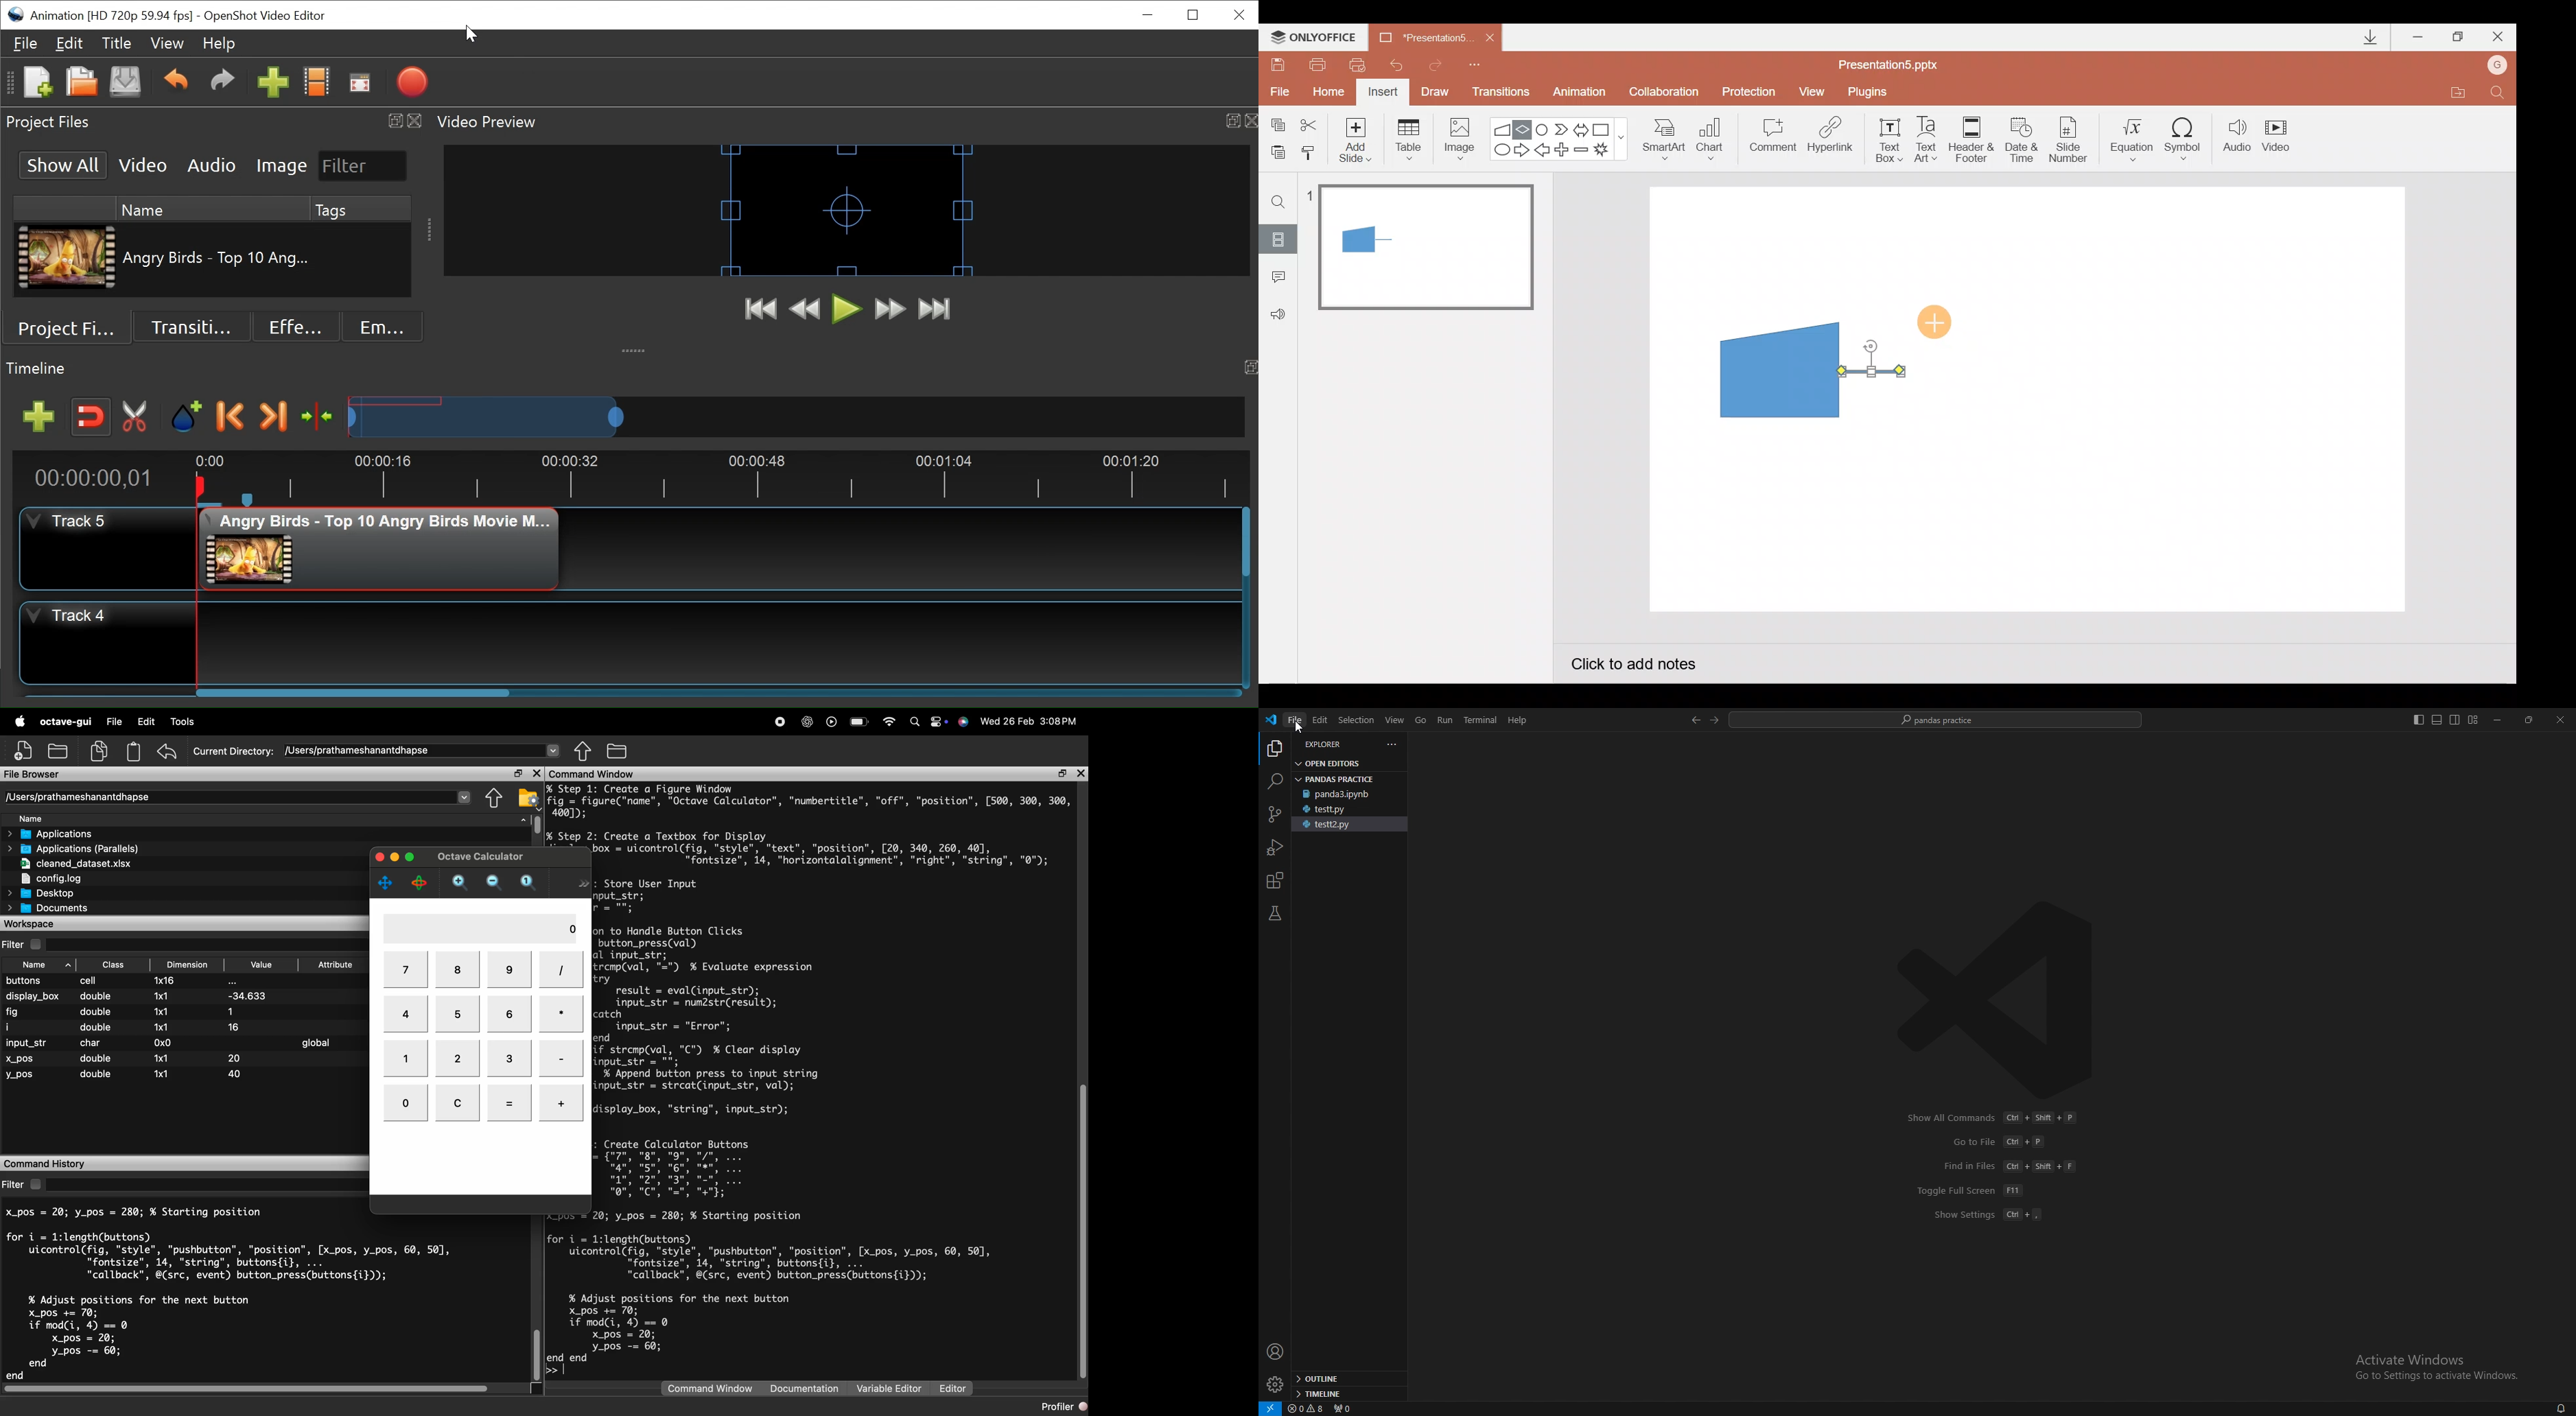 The width and height of the screenshot is (2576, 1428). What do you see at coordinates (536, 1163) in the screenshot?
I see `maximize` at bounding box center [536, 1163].